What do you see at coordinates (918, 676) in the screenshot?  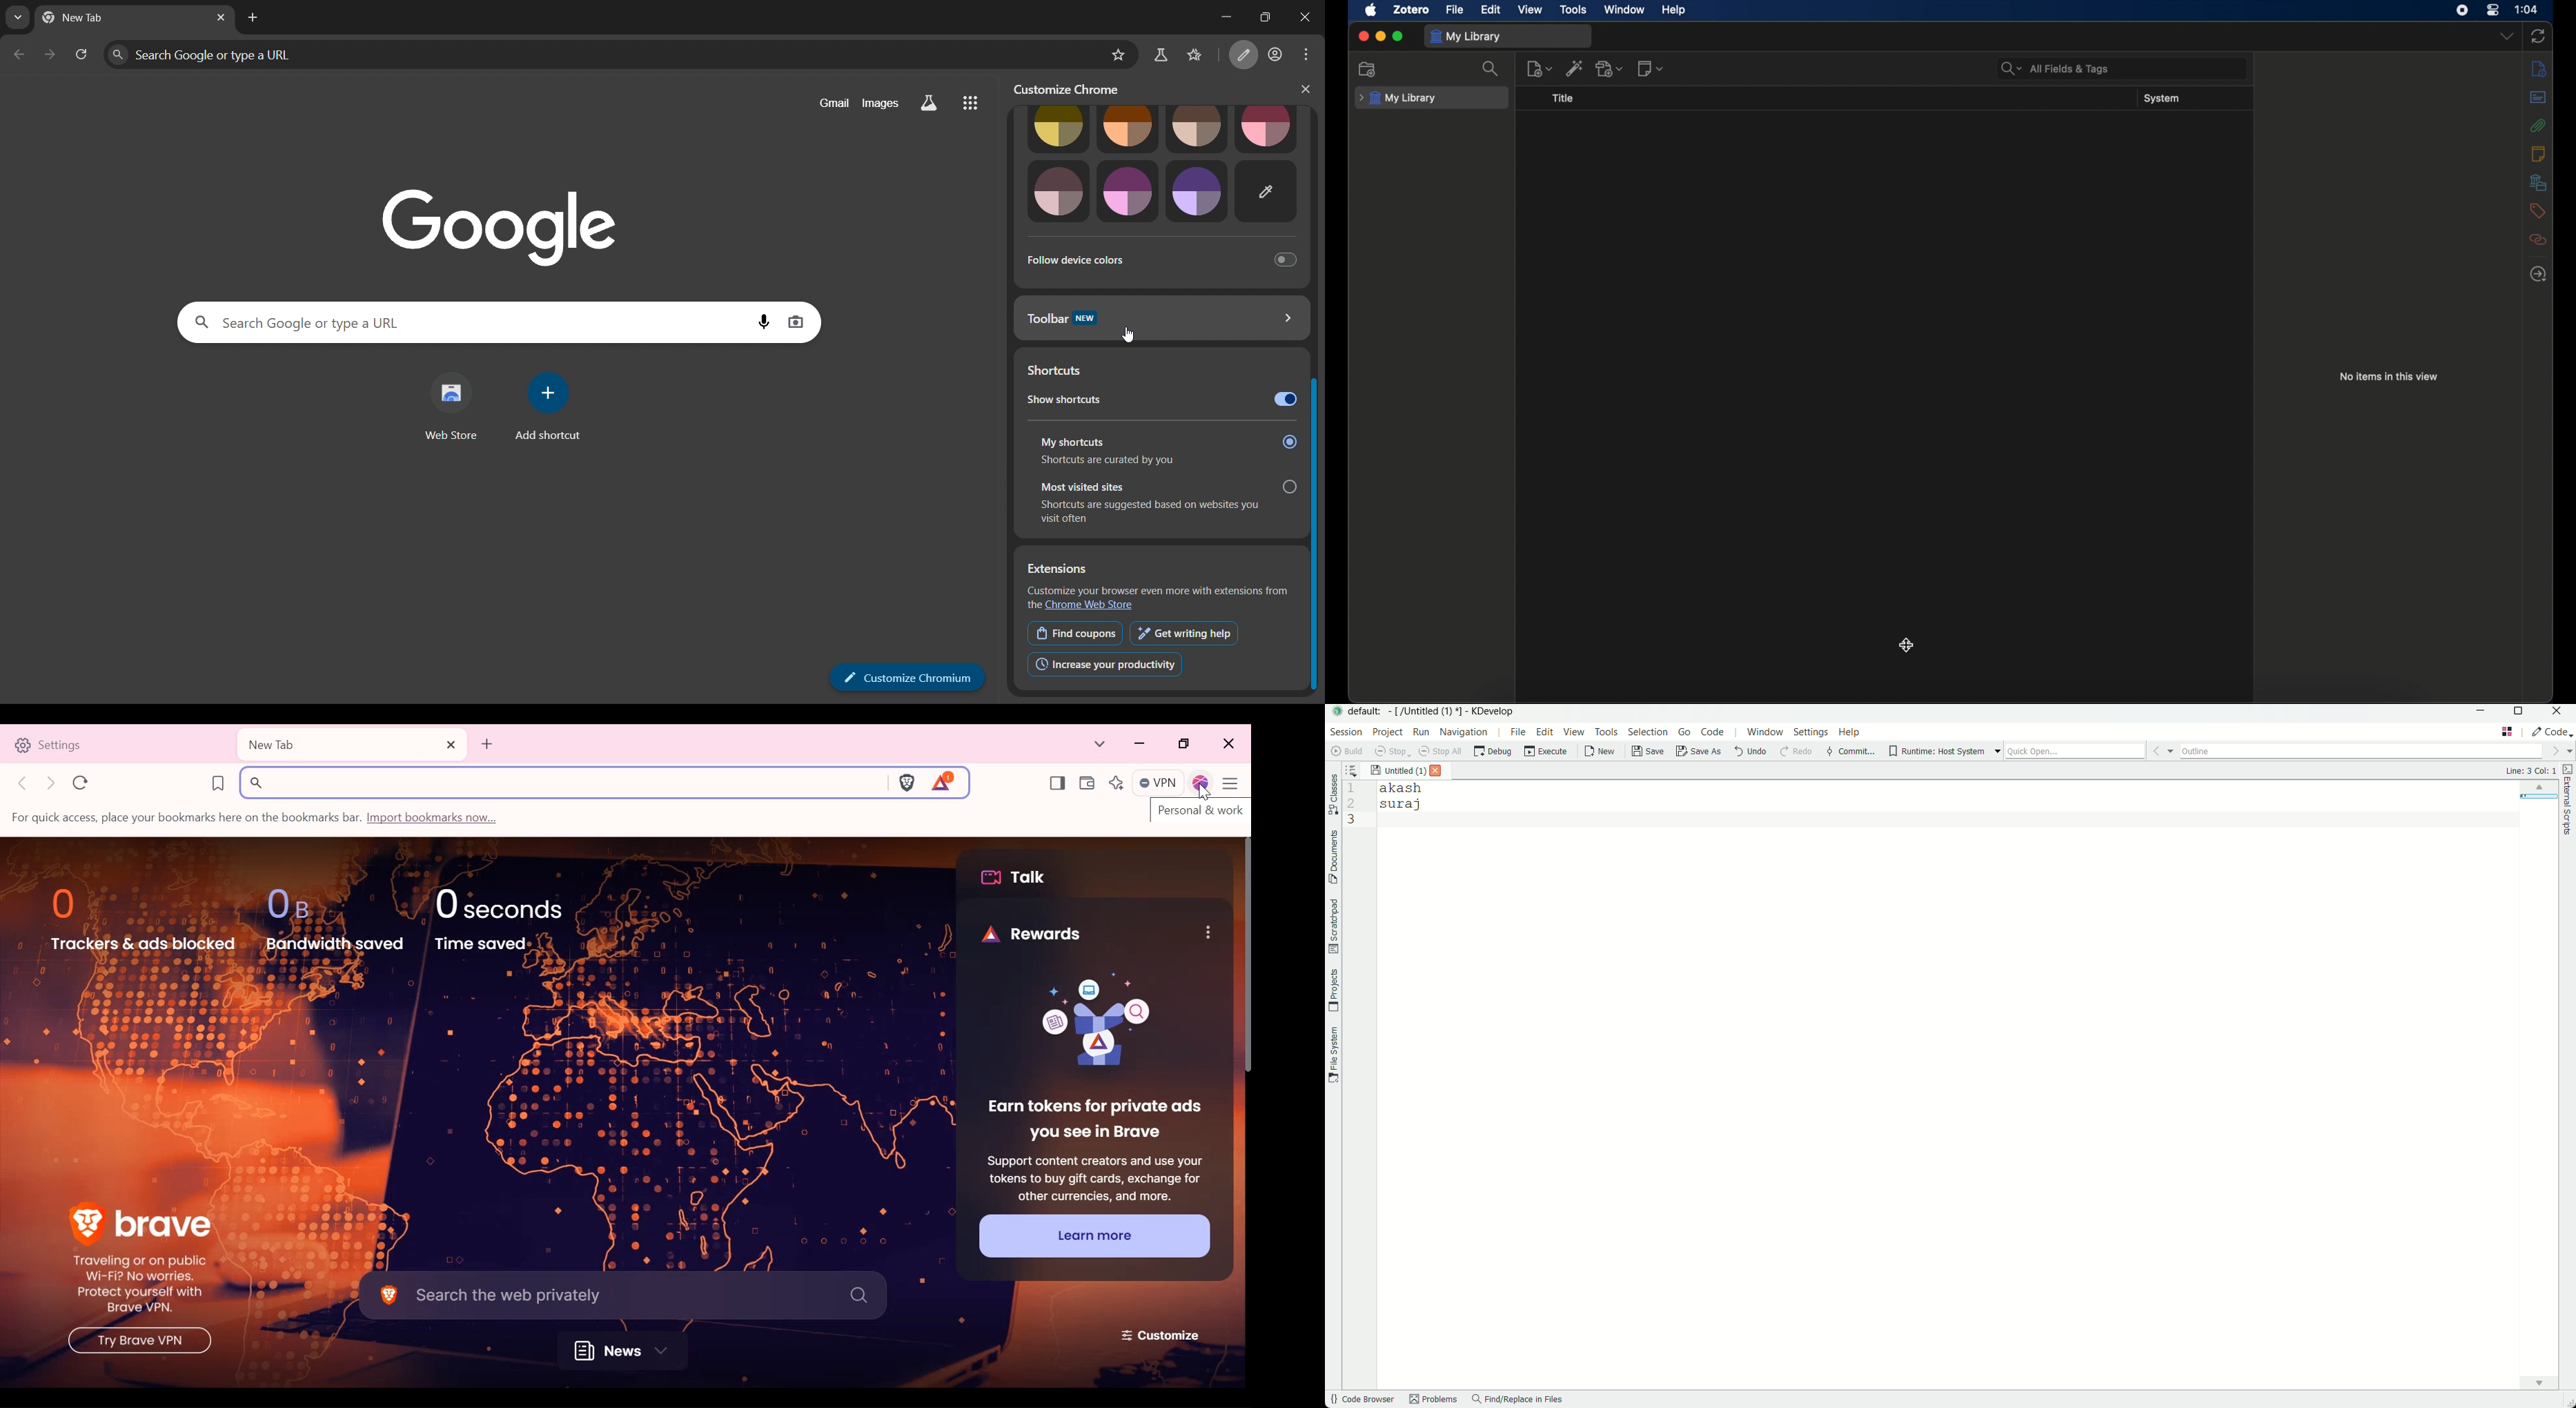 I see `Customize chrome` at bounding box center [918, 676].